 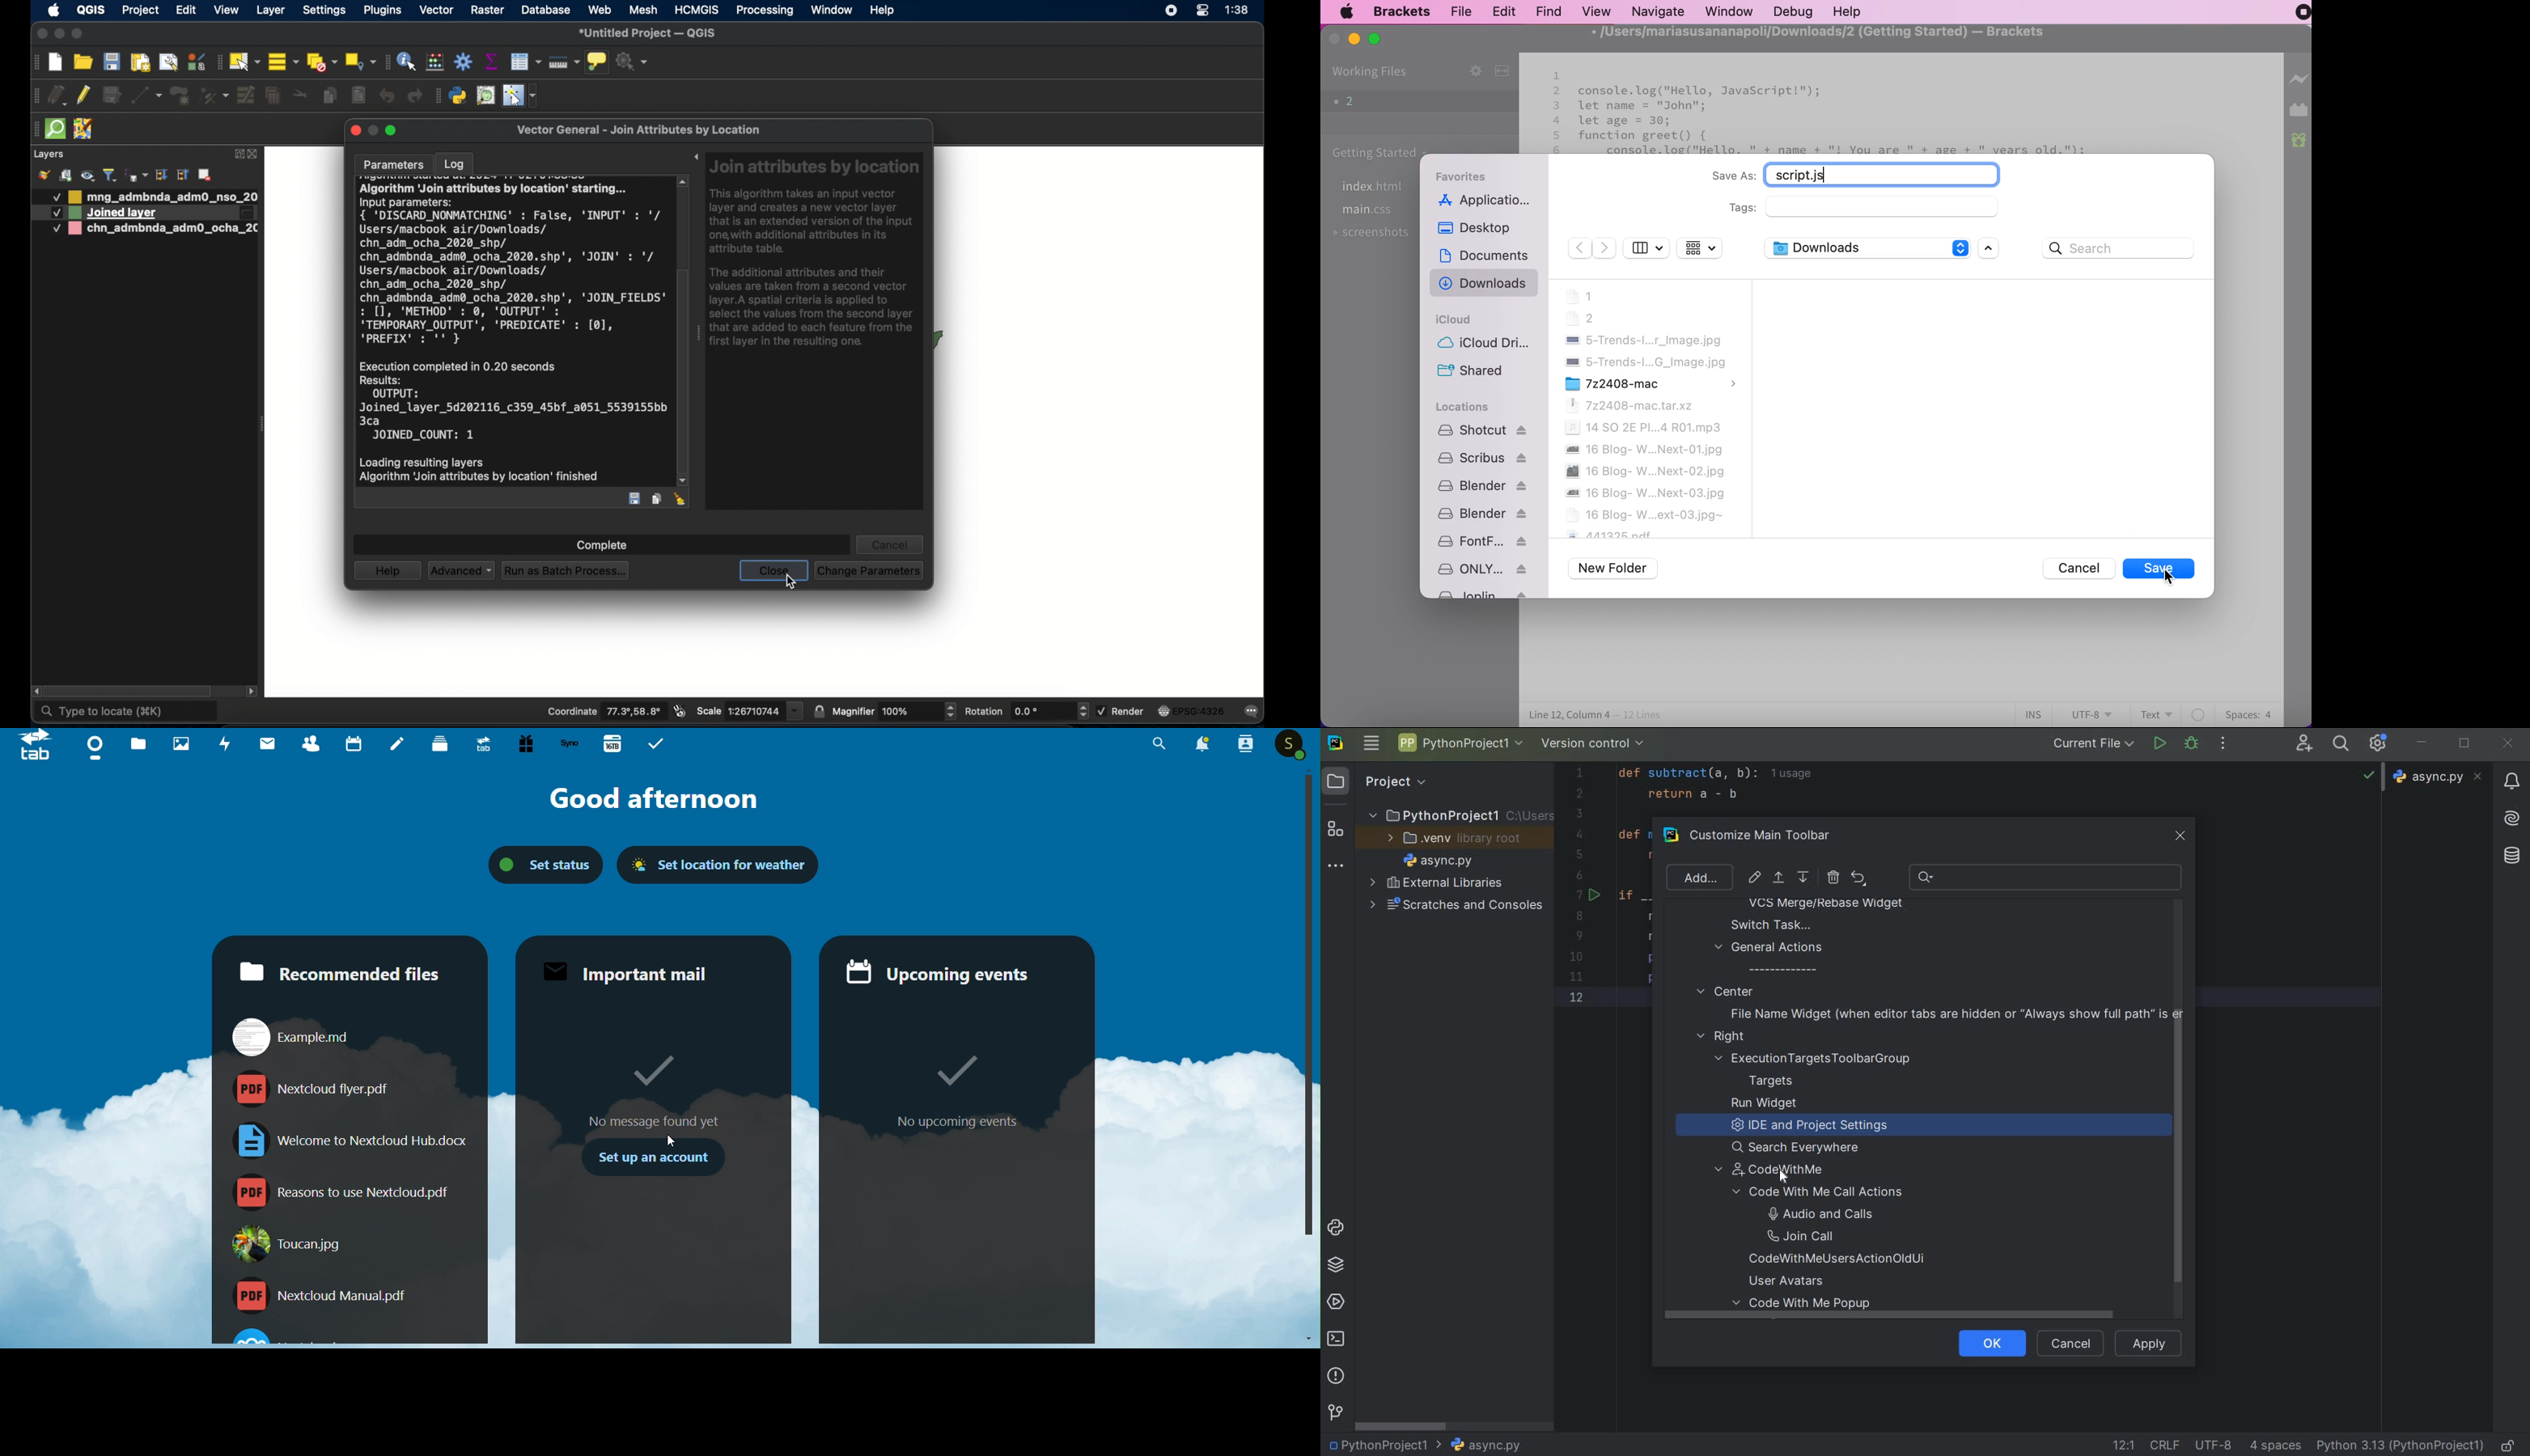 What do you see at coordinates (1991, 249) in the screenshot?
I see `scroll bar` at bounding box center [1991, 249].